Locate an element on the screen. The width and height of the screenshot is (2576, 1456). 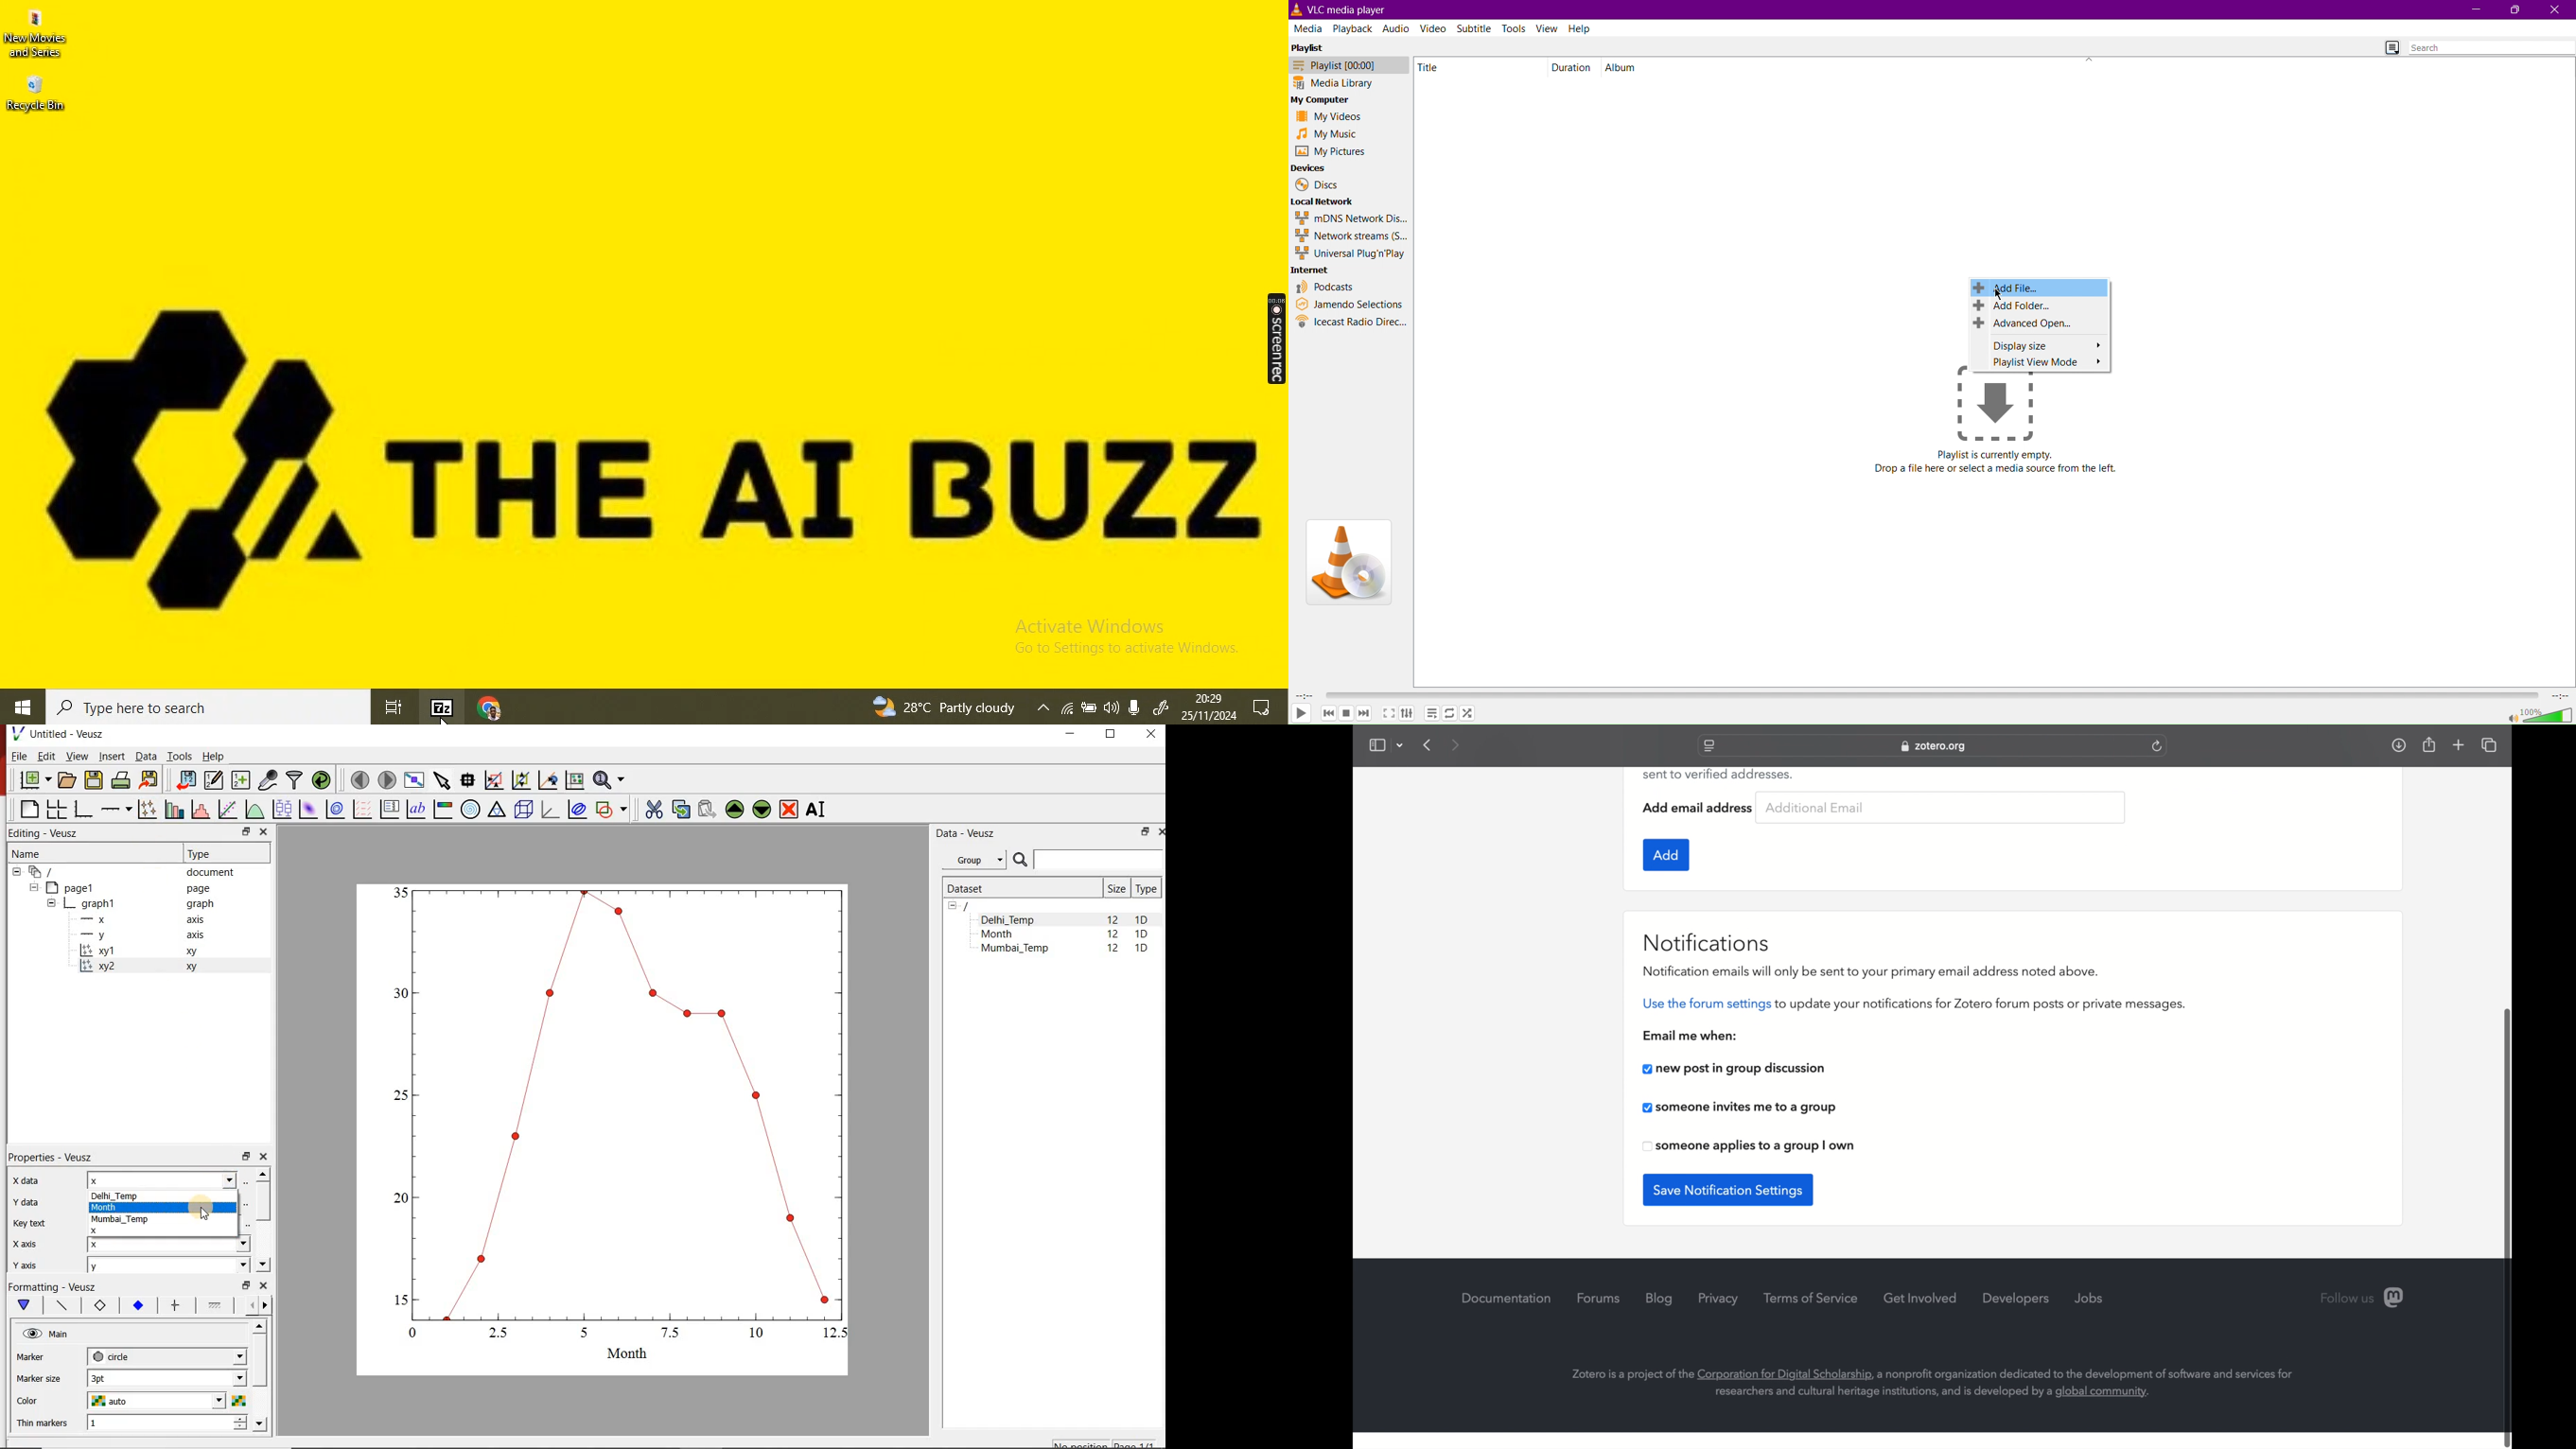
Network Streams is located at coordinates (1350, 236).